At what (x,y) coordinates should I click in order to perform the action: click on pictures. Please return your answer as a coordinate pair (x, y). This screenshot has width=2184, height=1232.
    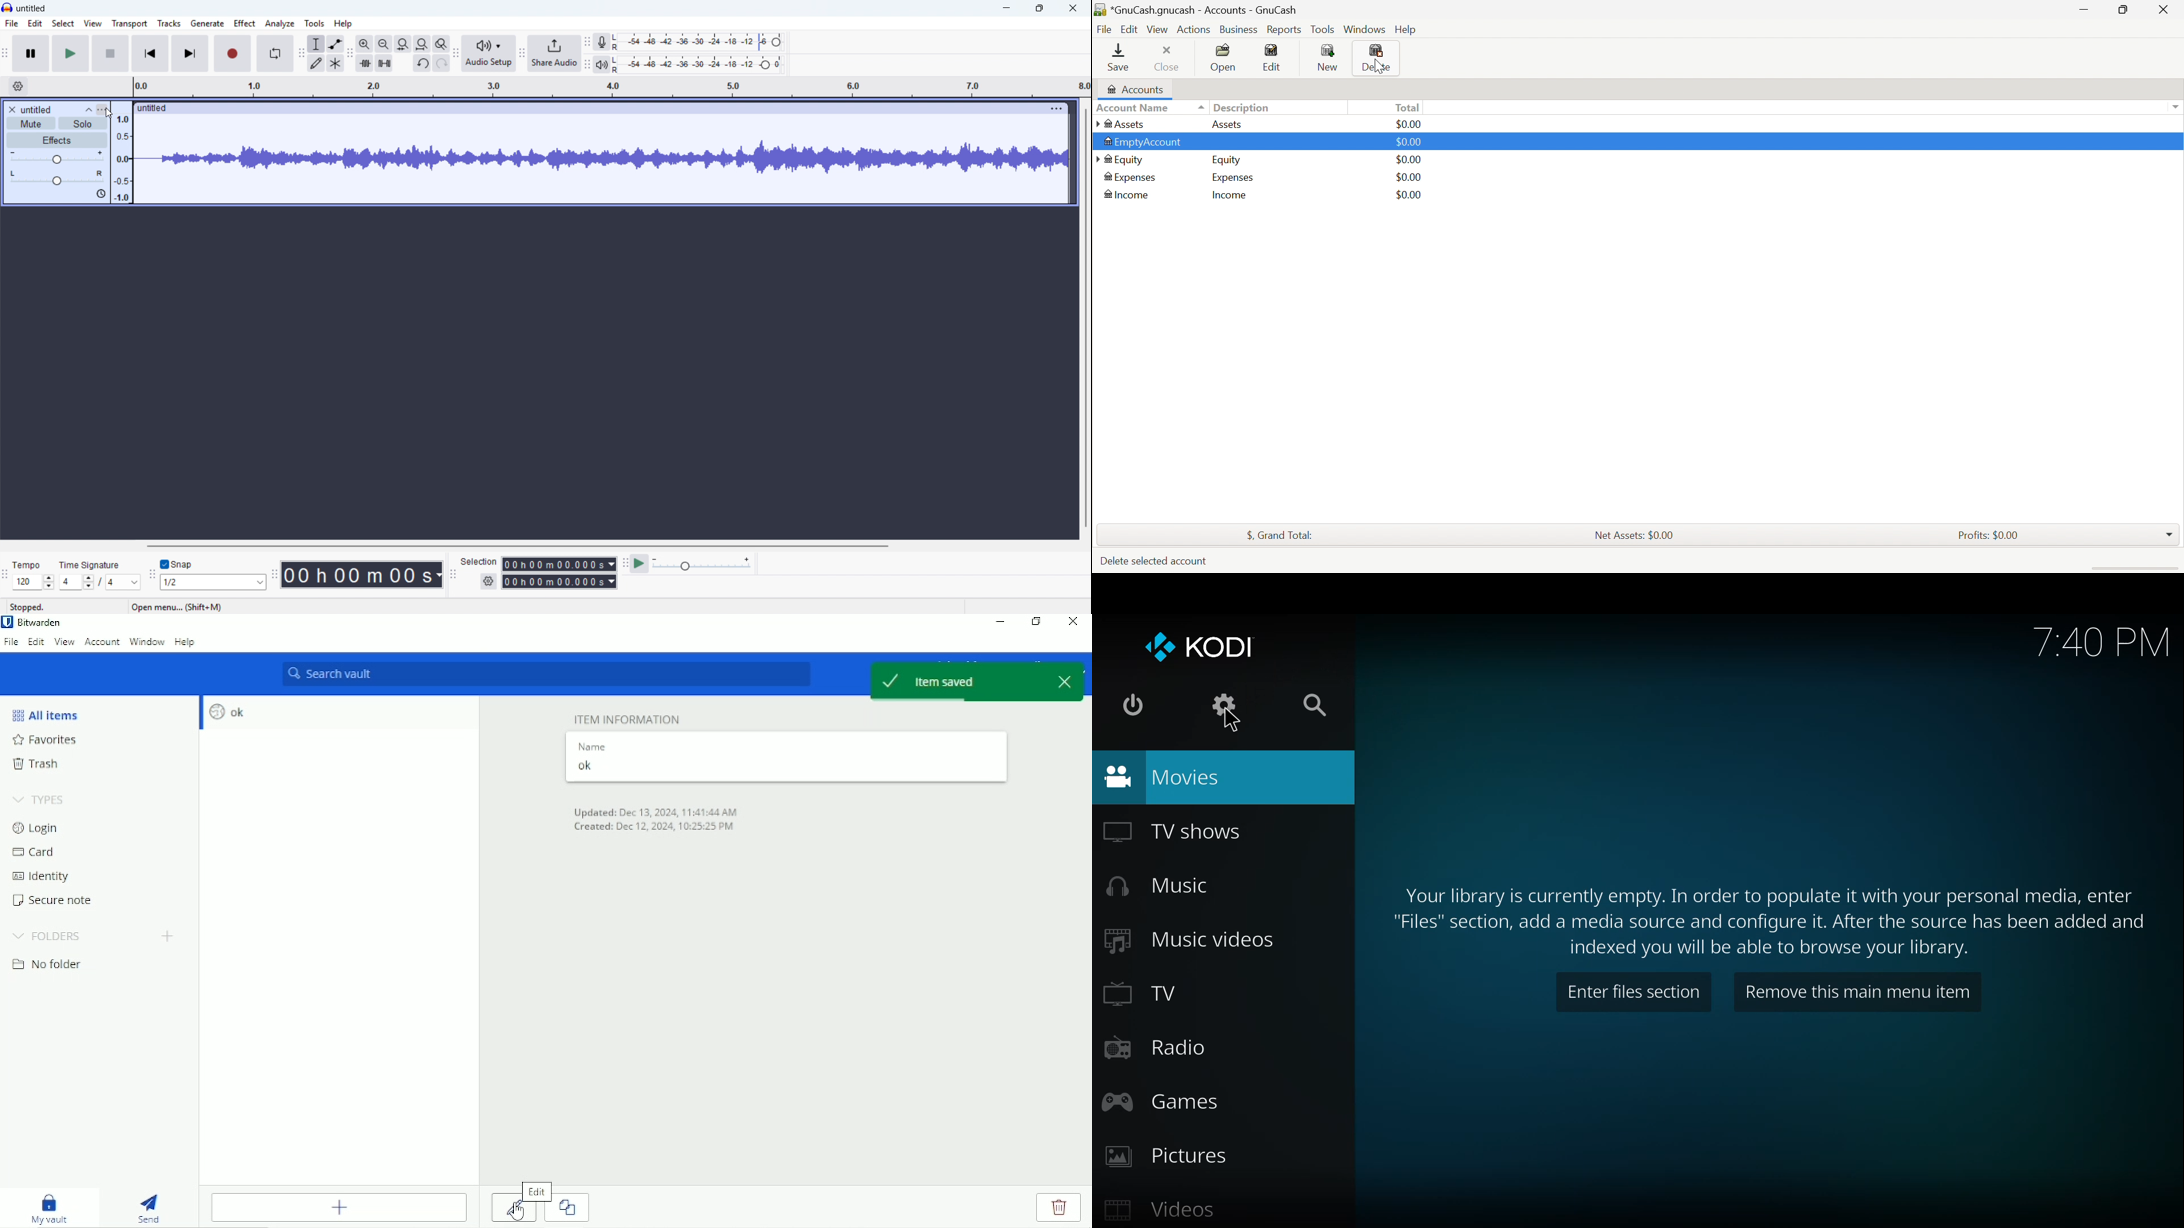
    Looking at the image, I should click on (1164, 1155).